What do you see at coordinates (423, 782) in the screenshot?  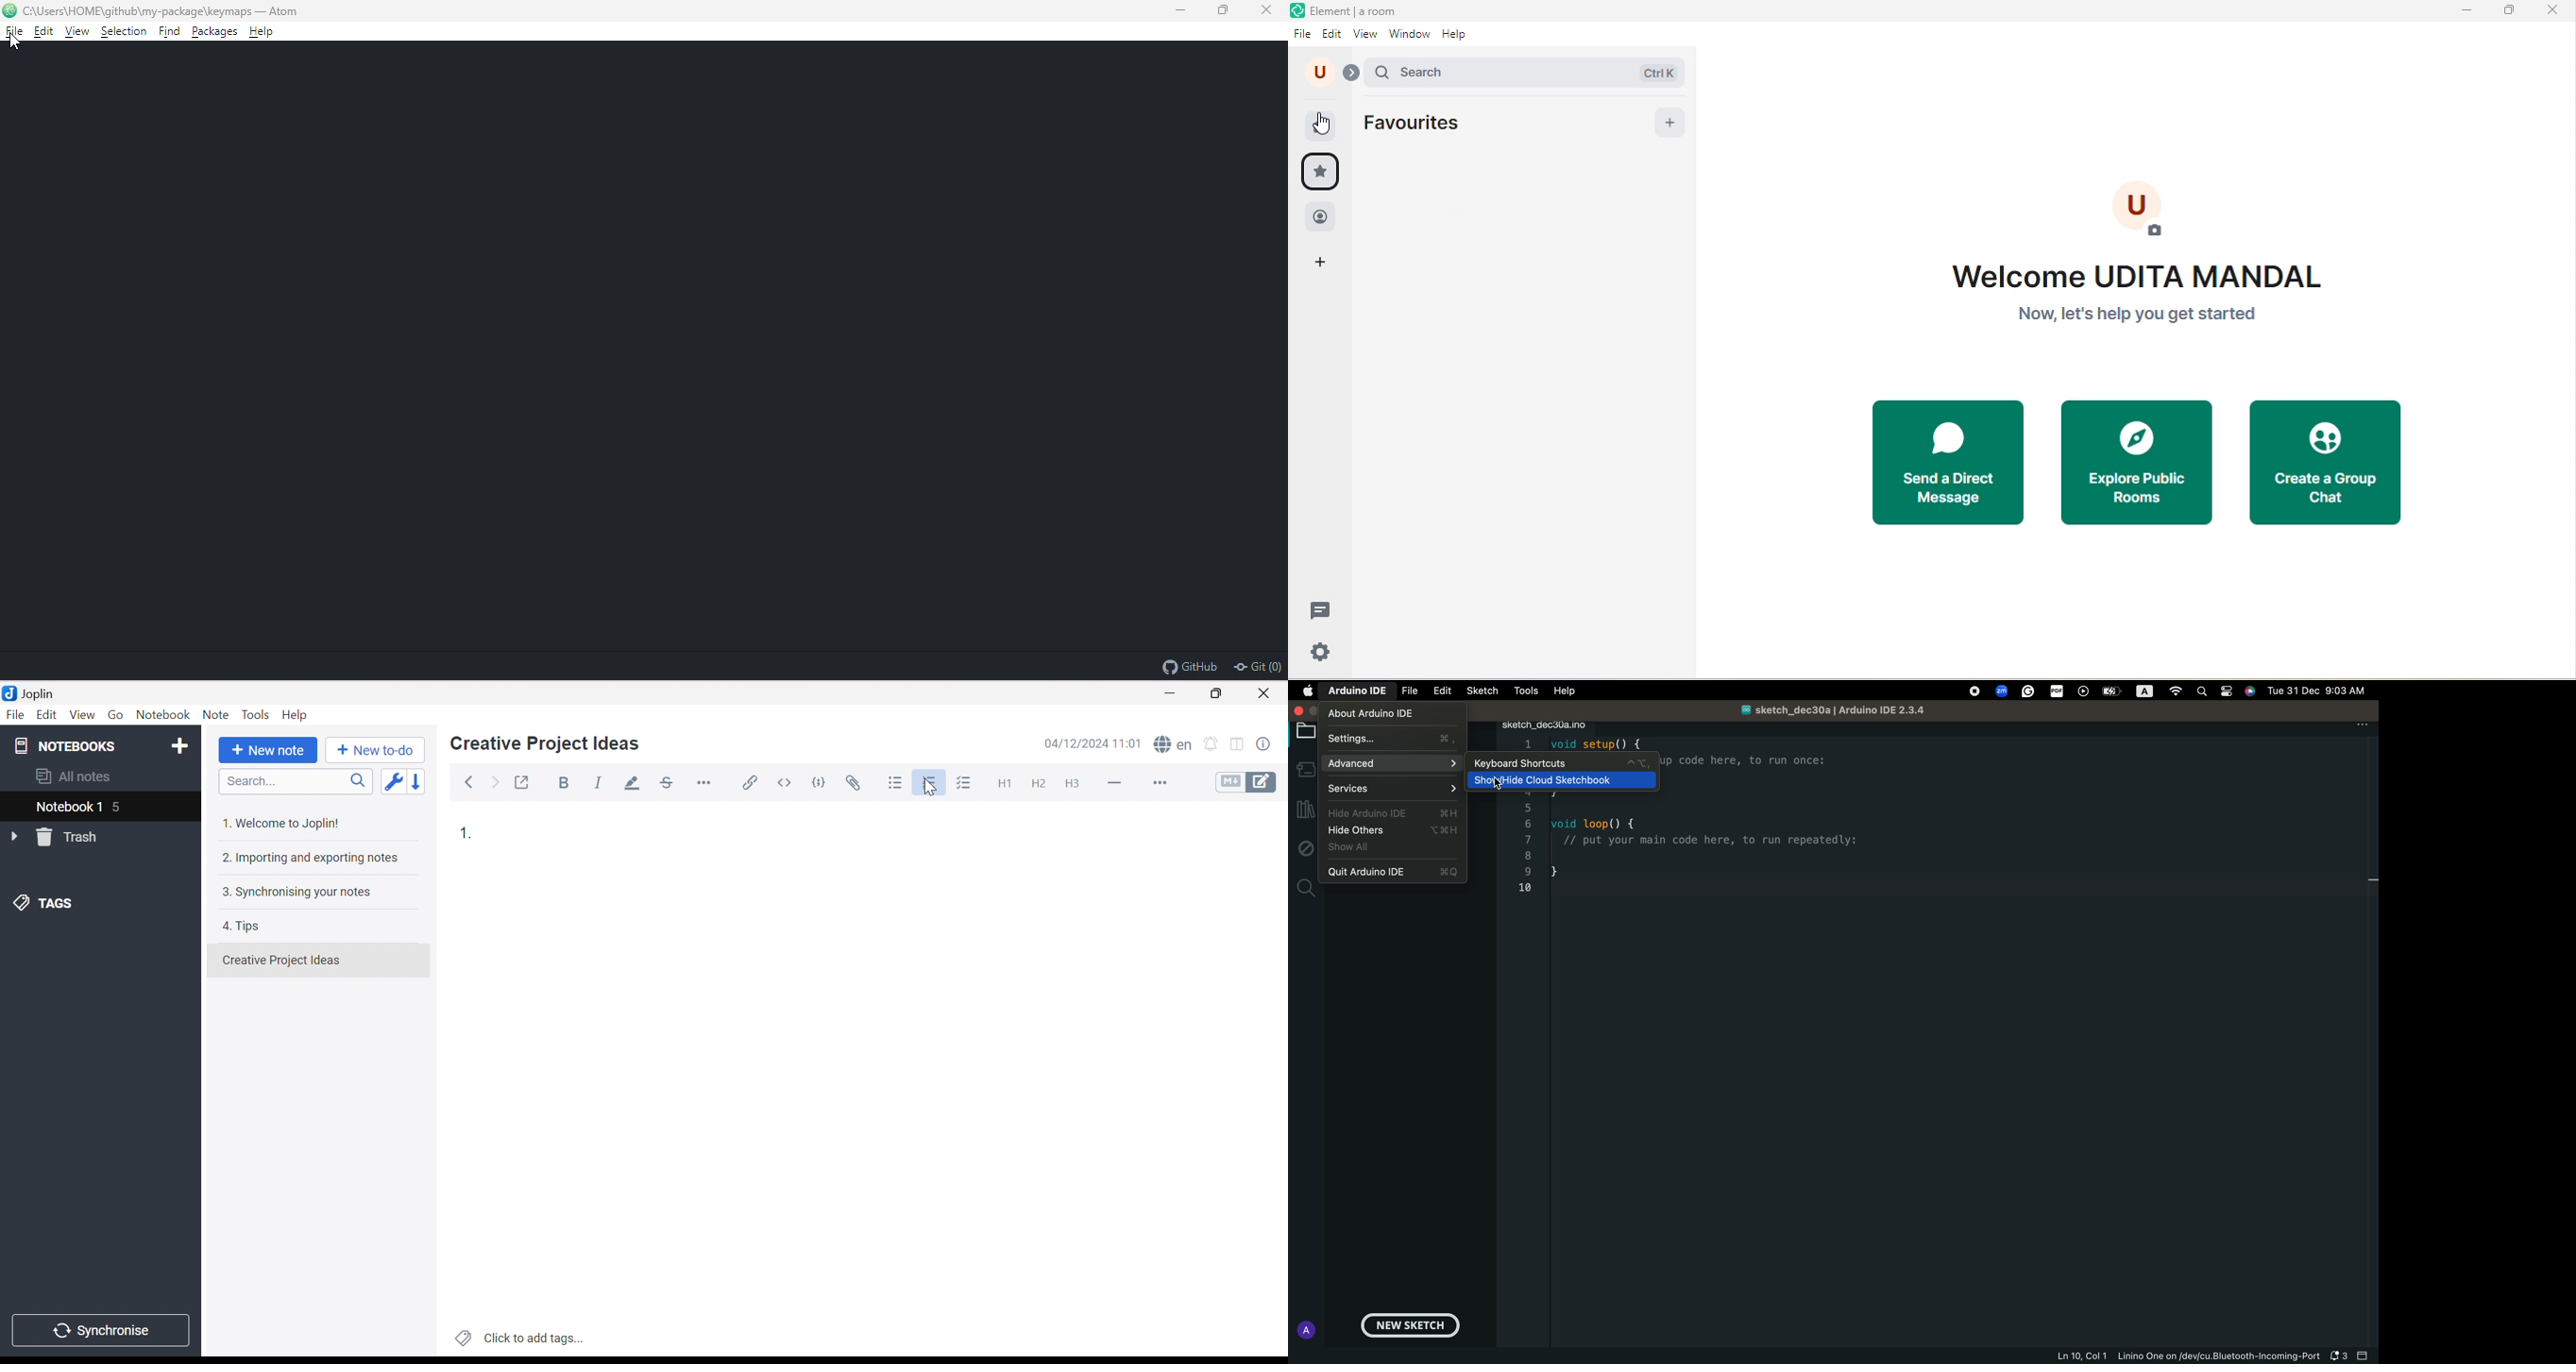 I see `Reverse sort order` at bounding box center [423, 782].